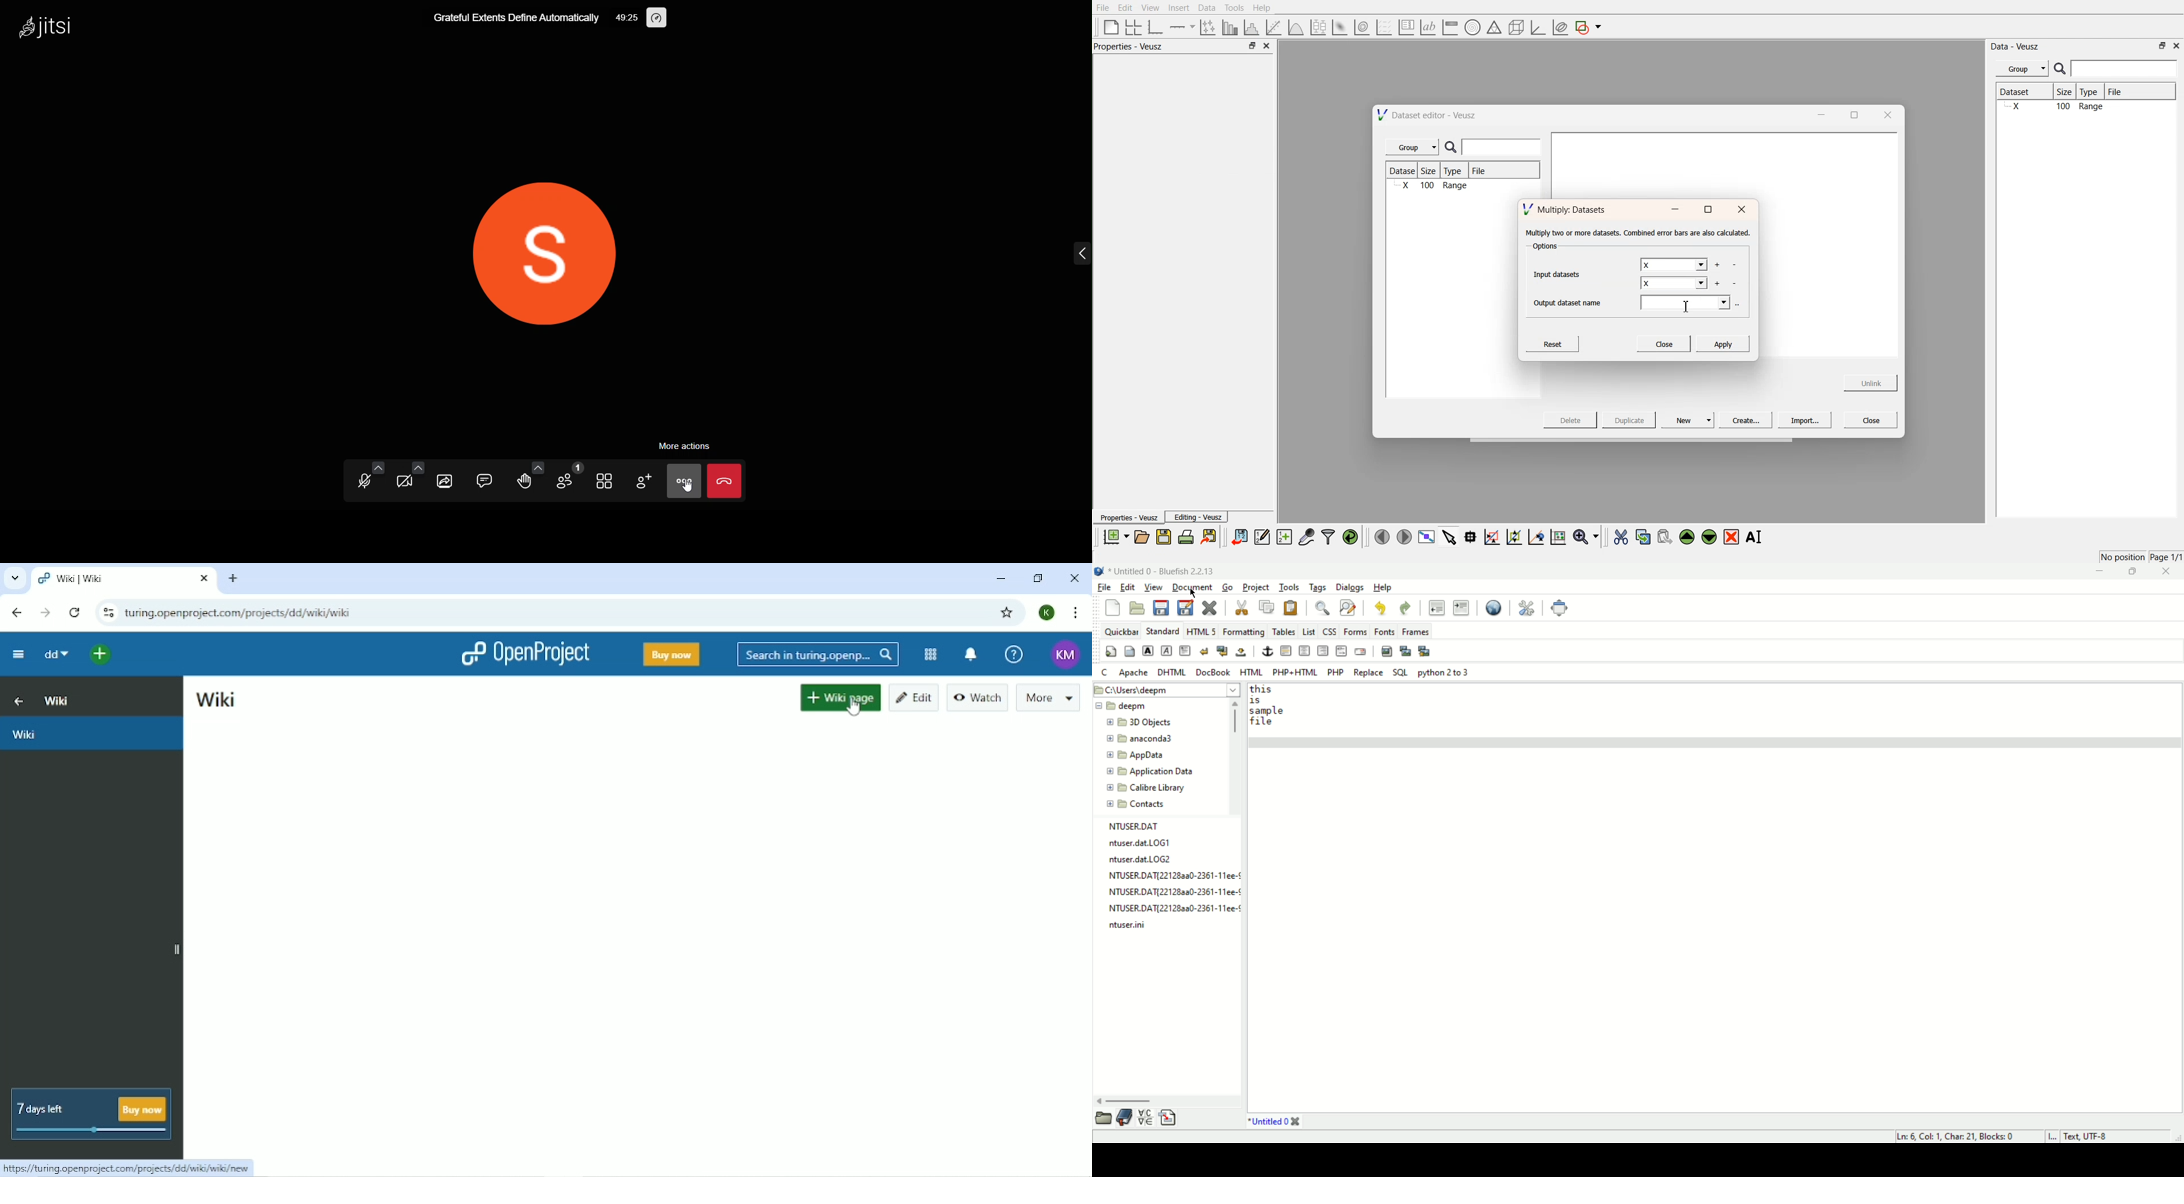 The height and width of the screenshot is (1204, 2184). Describe the element at coordinates (1296, 26) in the screenshot. I see `plot a function on a graph` at that location.